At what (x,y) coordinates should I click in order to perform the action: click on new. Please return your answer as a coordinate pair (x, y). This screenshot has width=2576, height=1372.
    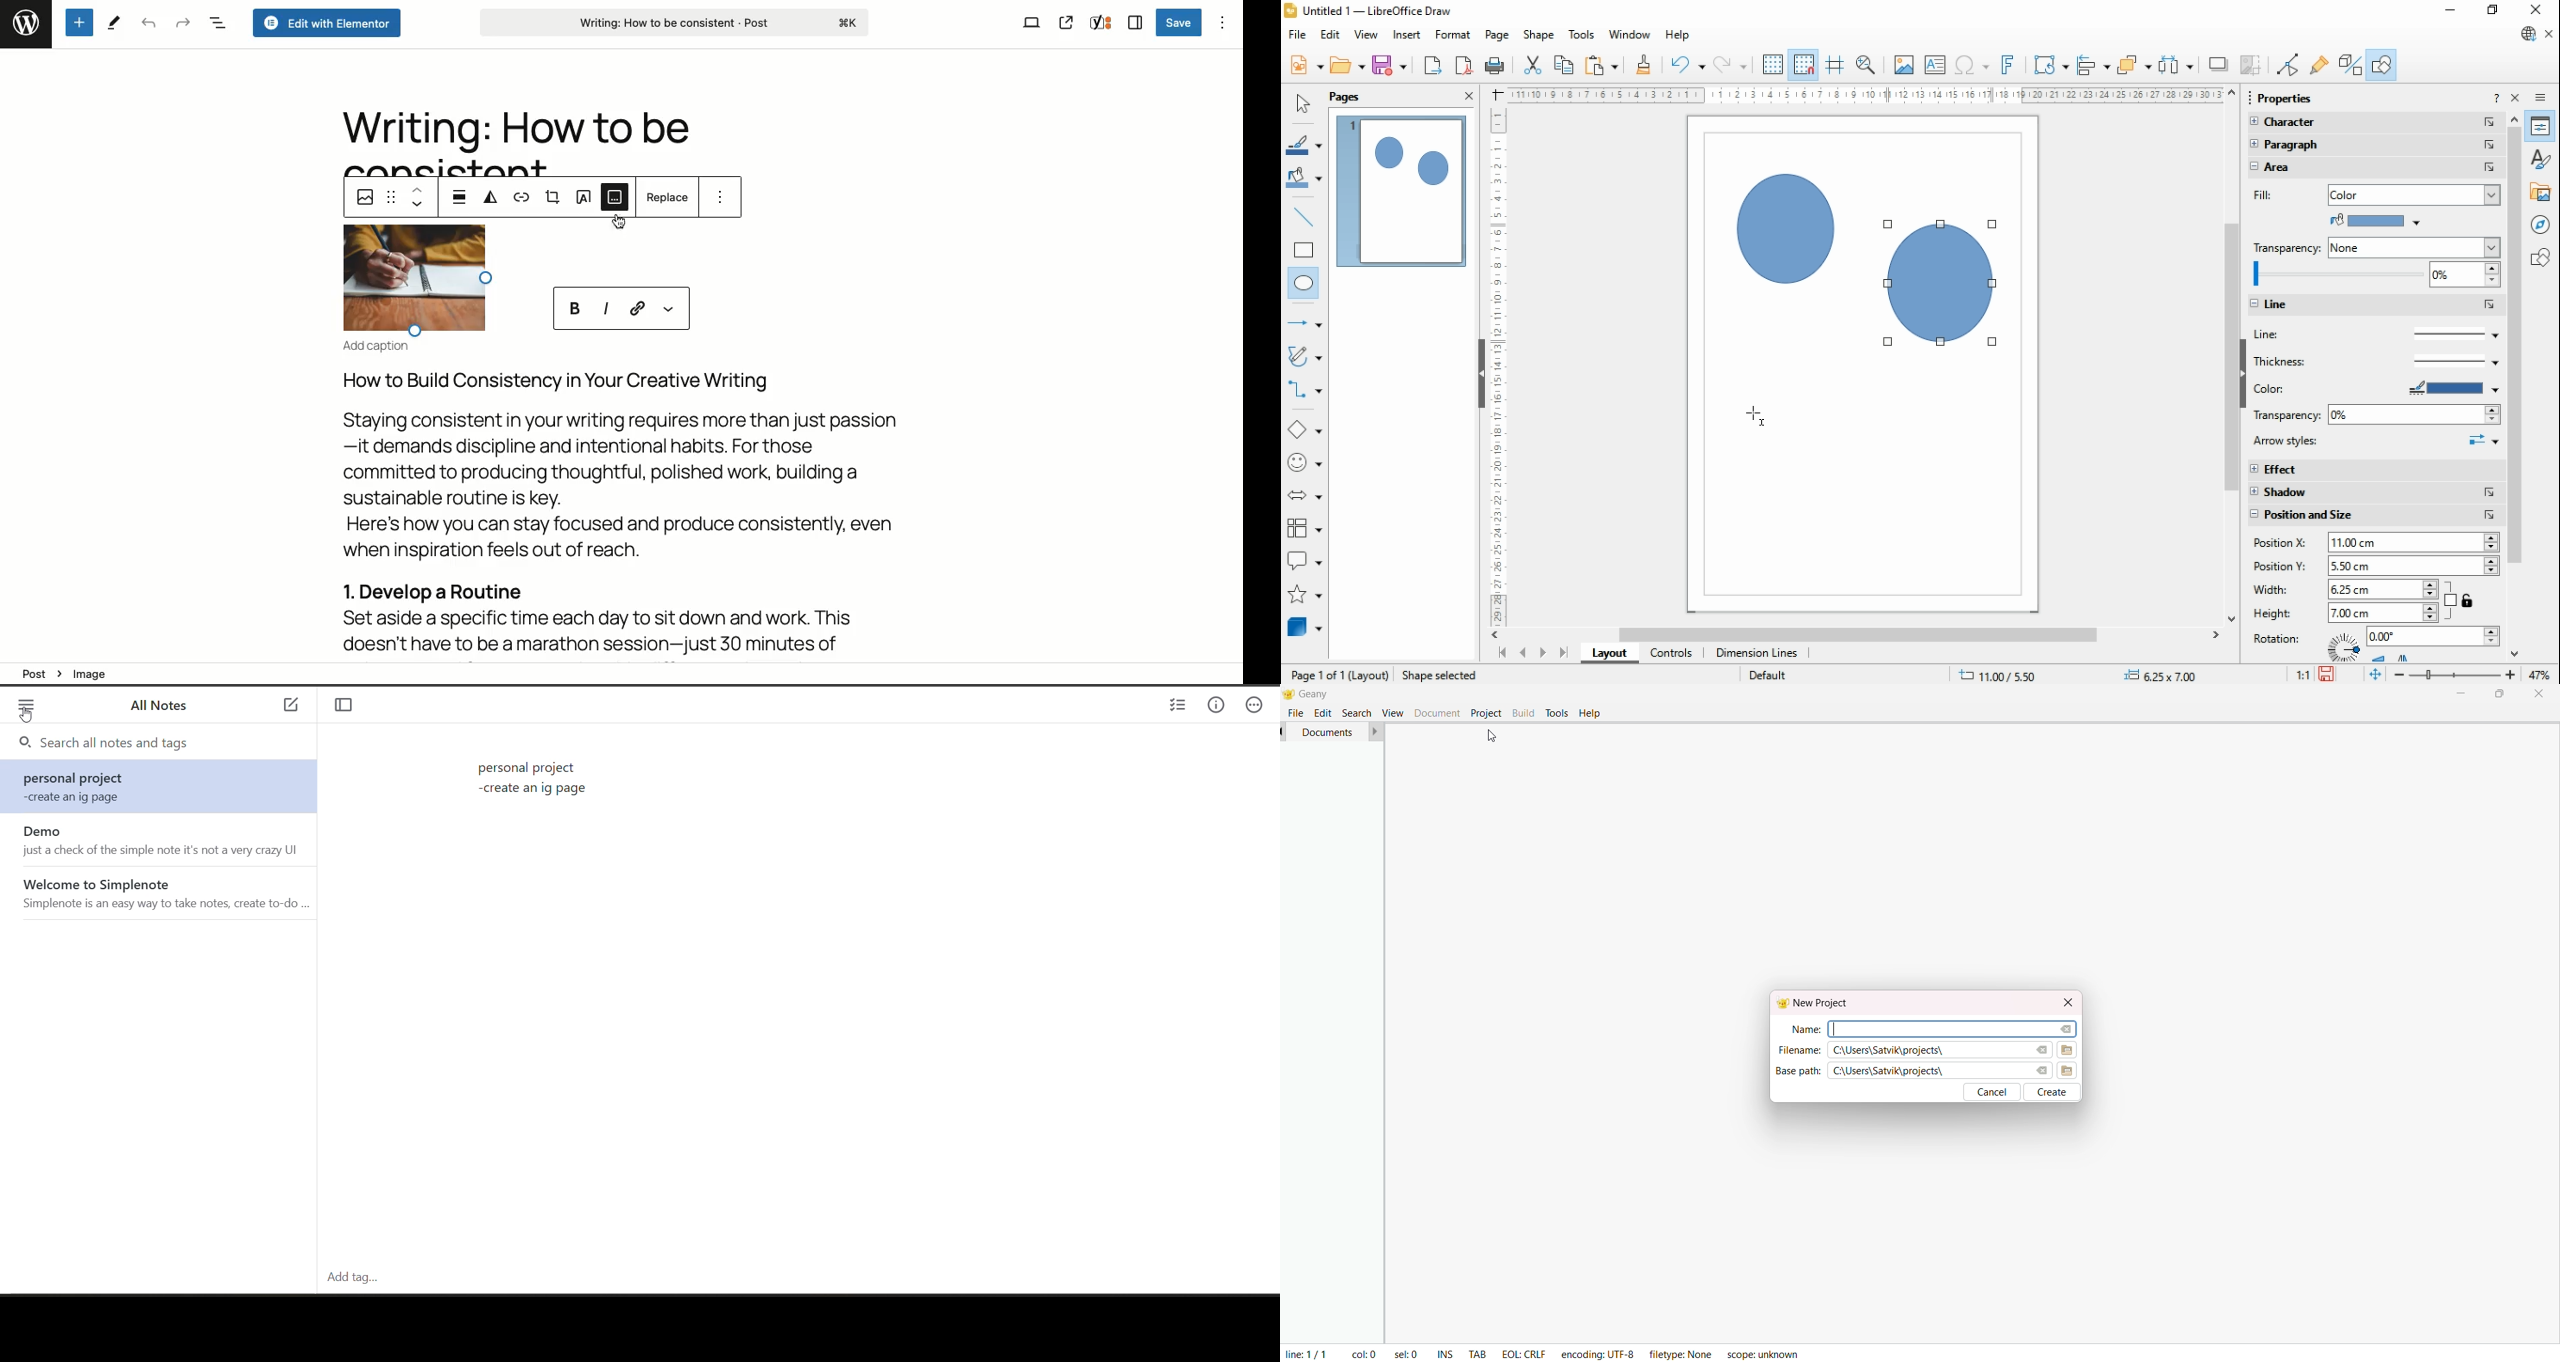
    Looking at the image, I should click on (1306, 64).